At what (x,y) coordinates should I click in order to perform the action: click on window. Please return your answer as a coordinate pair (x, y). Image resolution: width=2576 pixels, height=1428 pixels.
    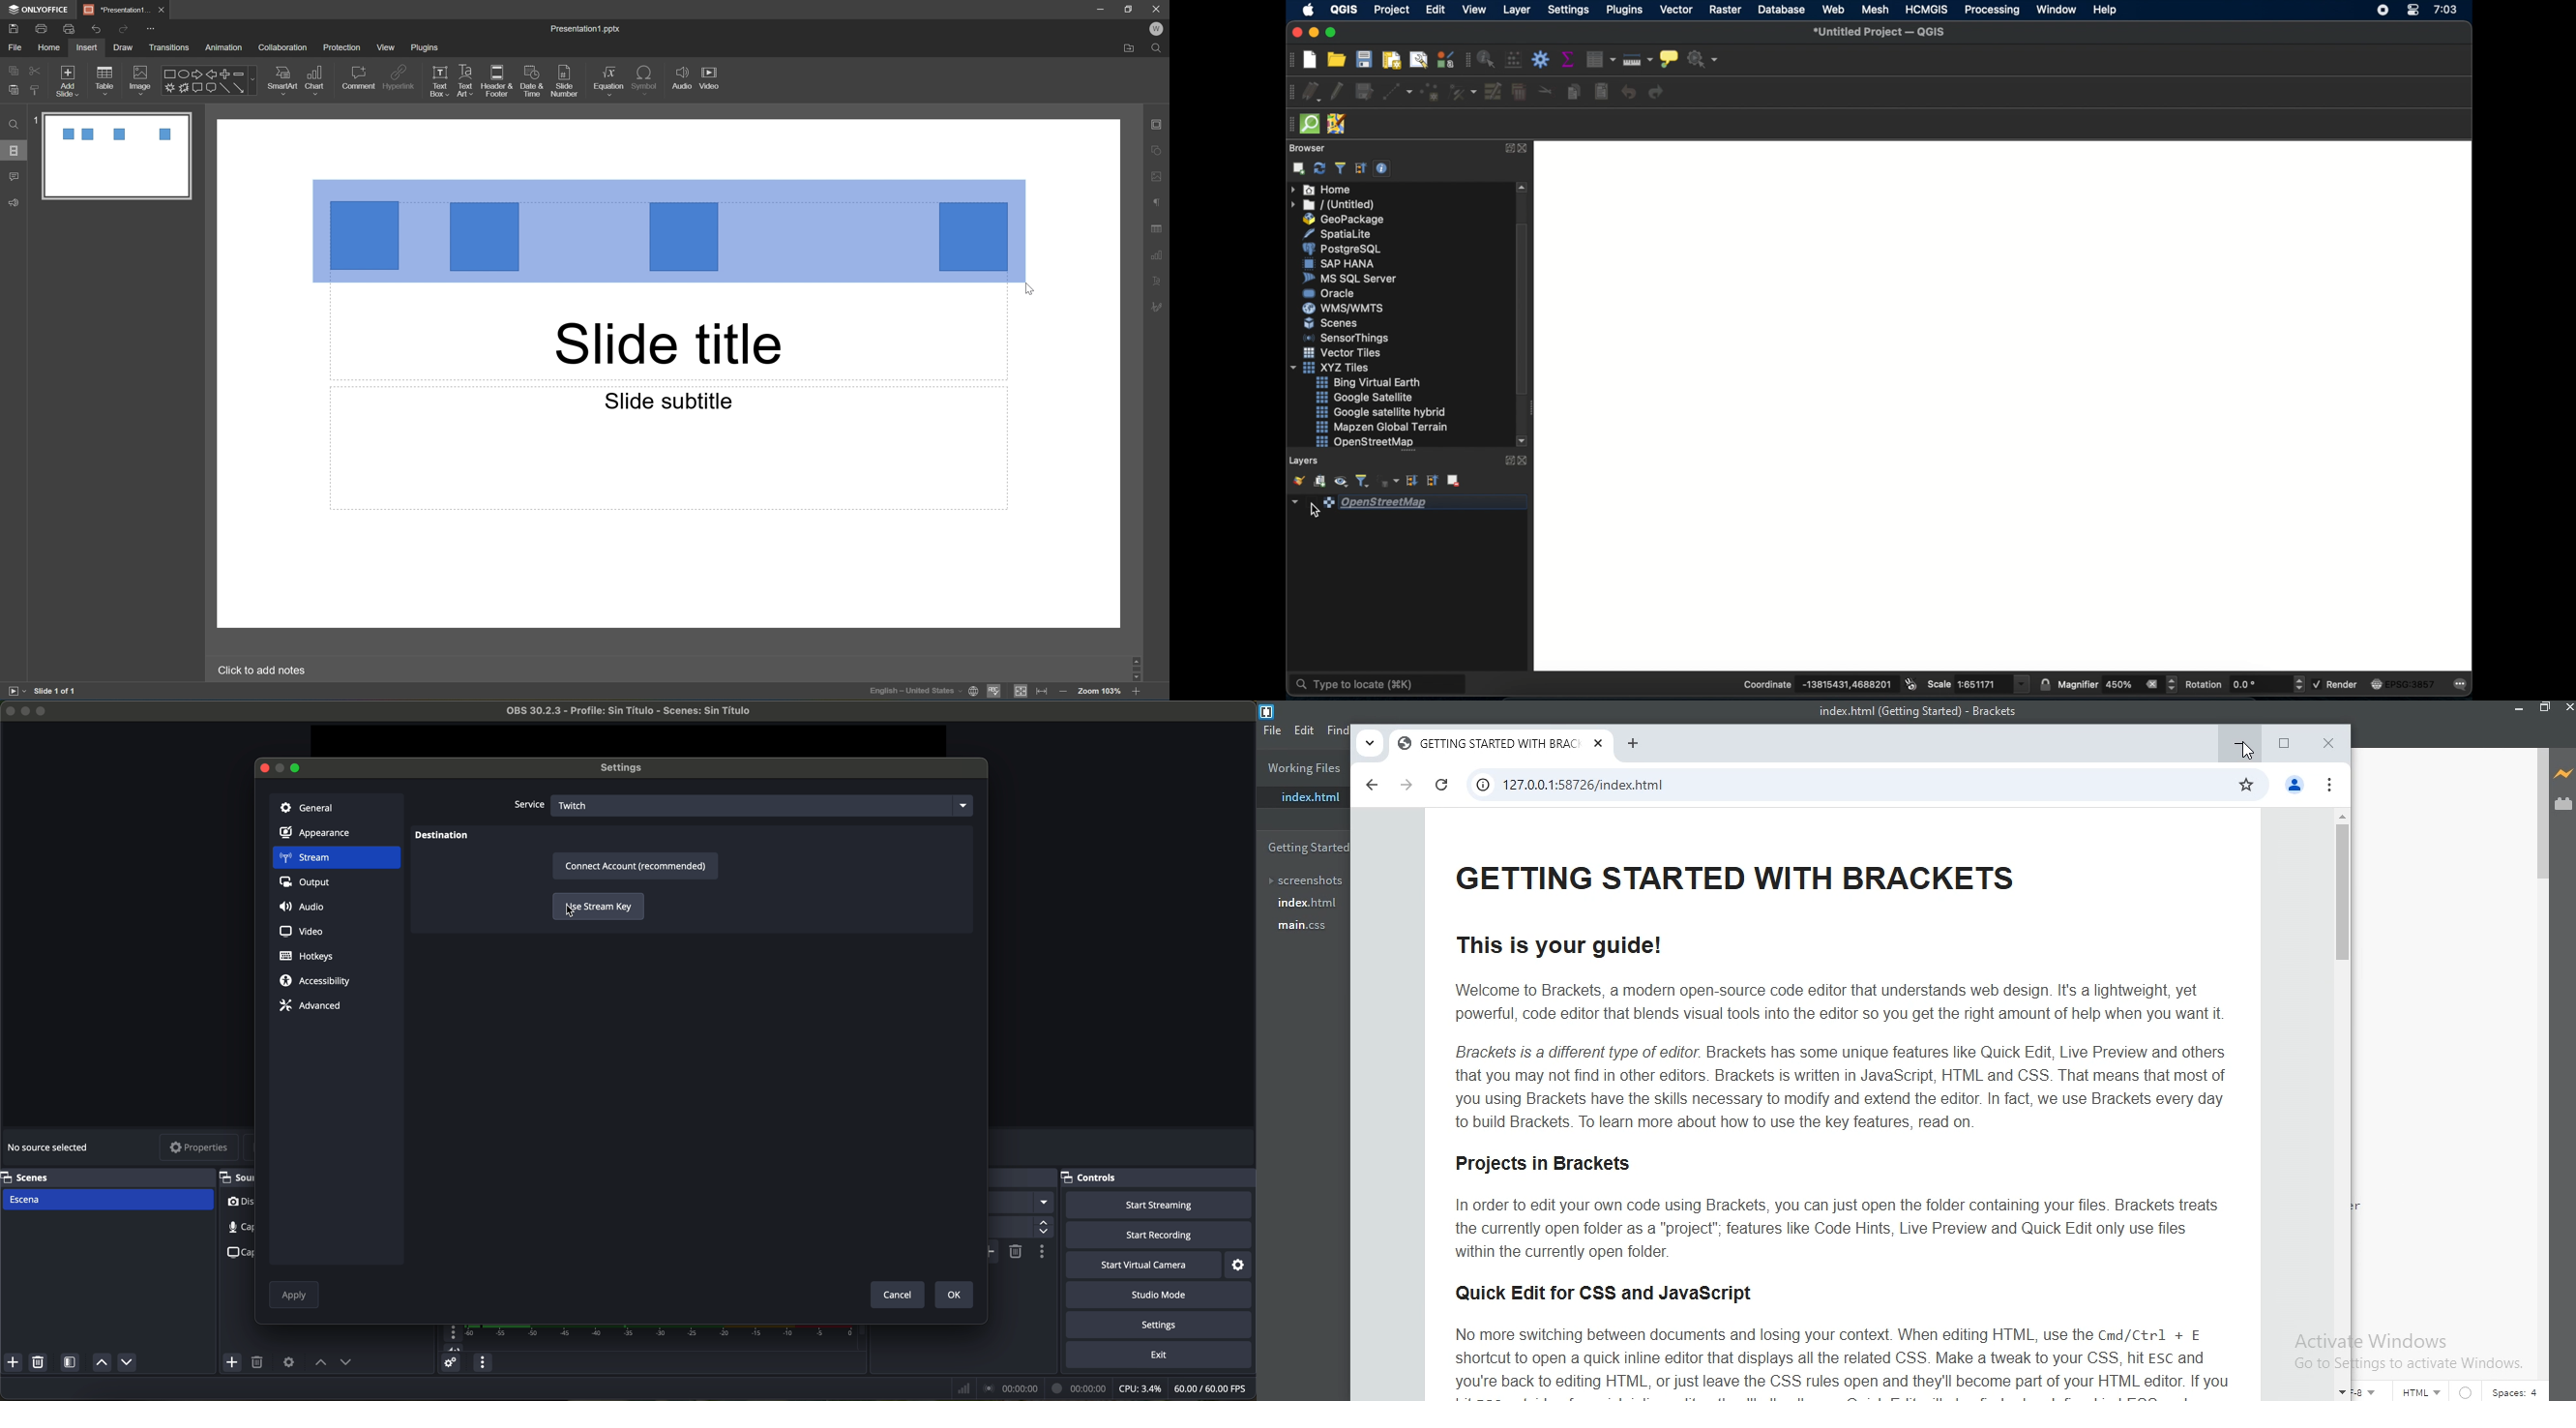
    Looking at the image, I should click on (2057, 10).